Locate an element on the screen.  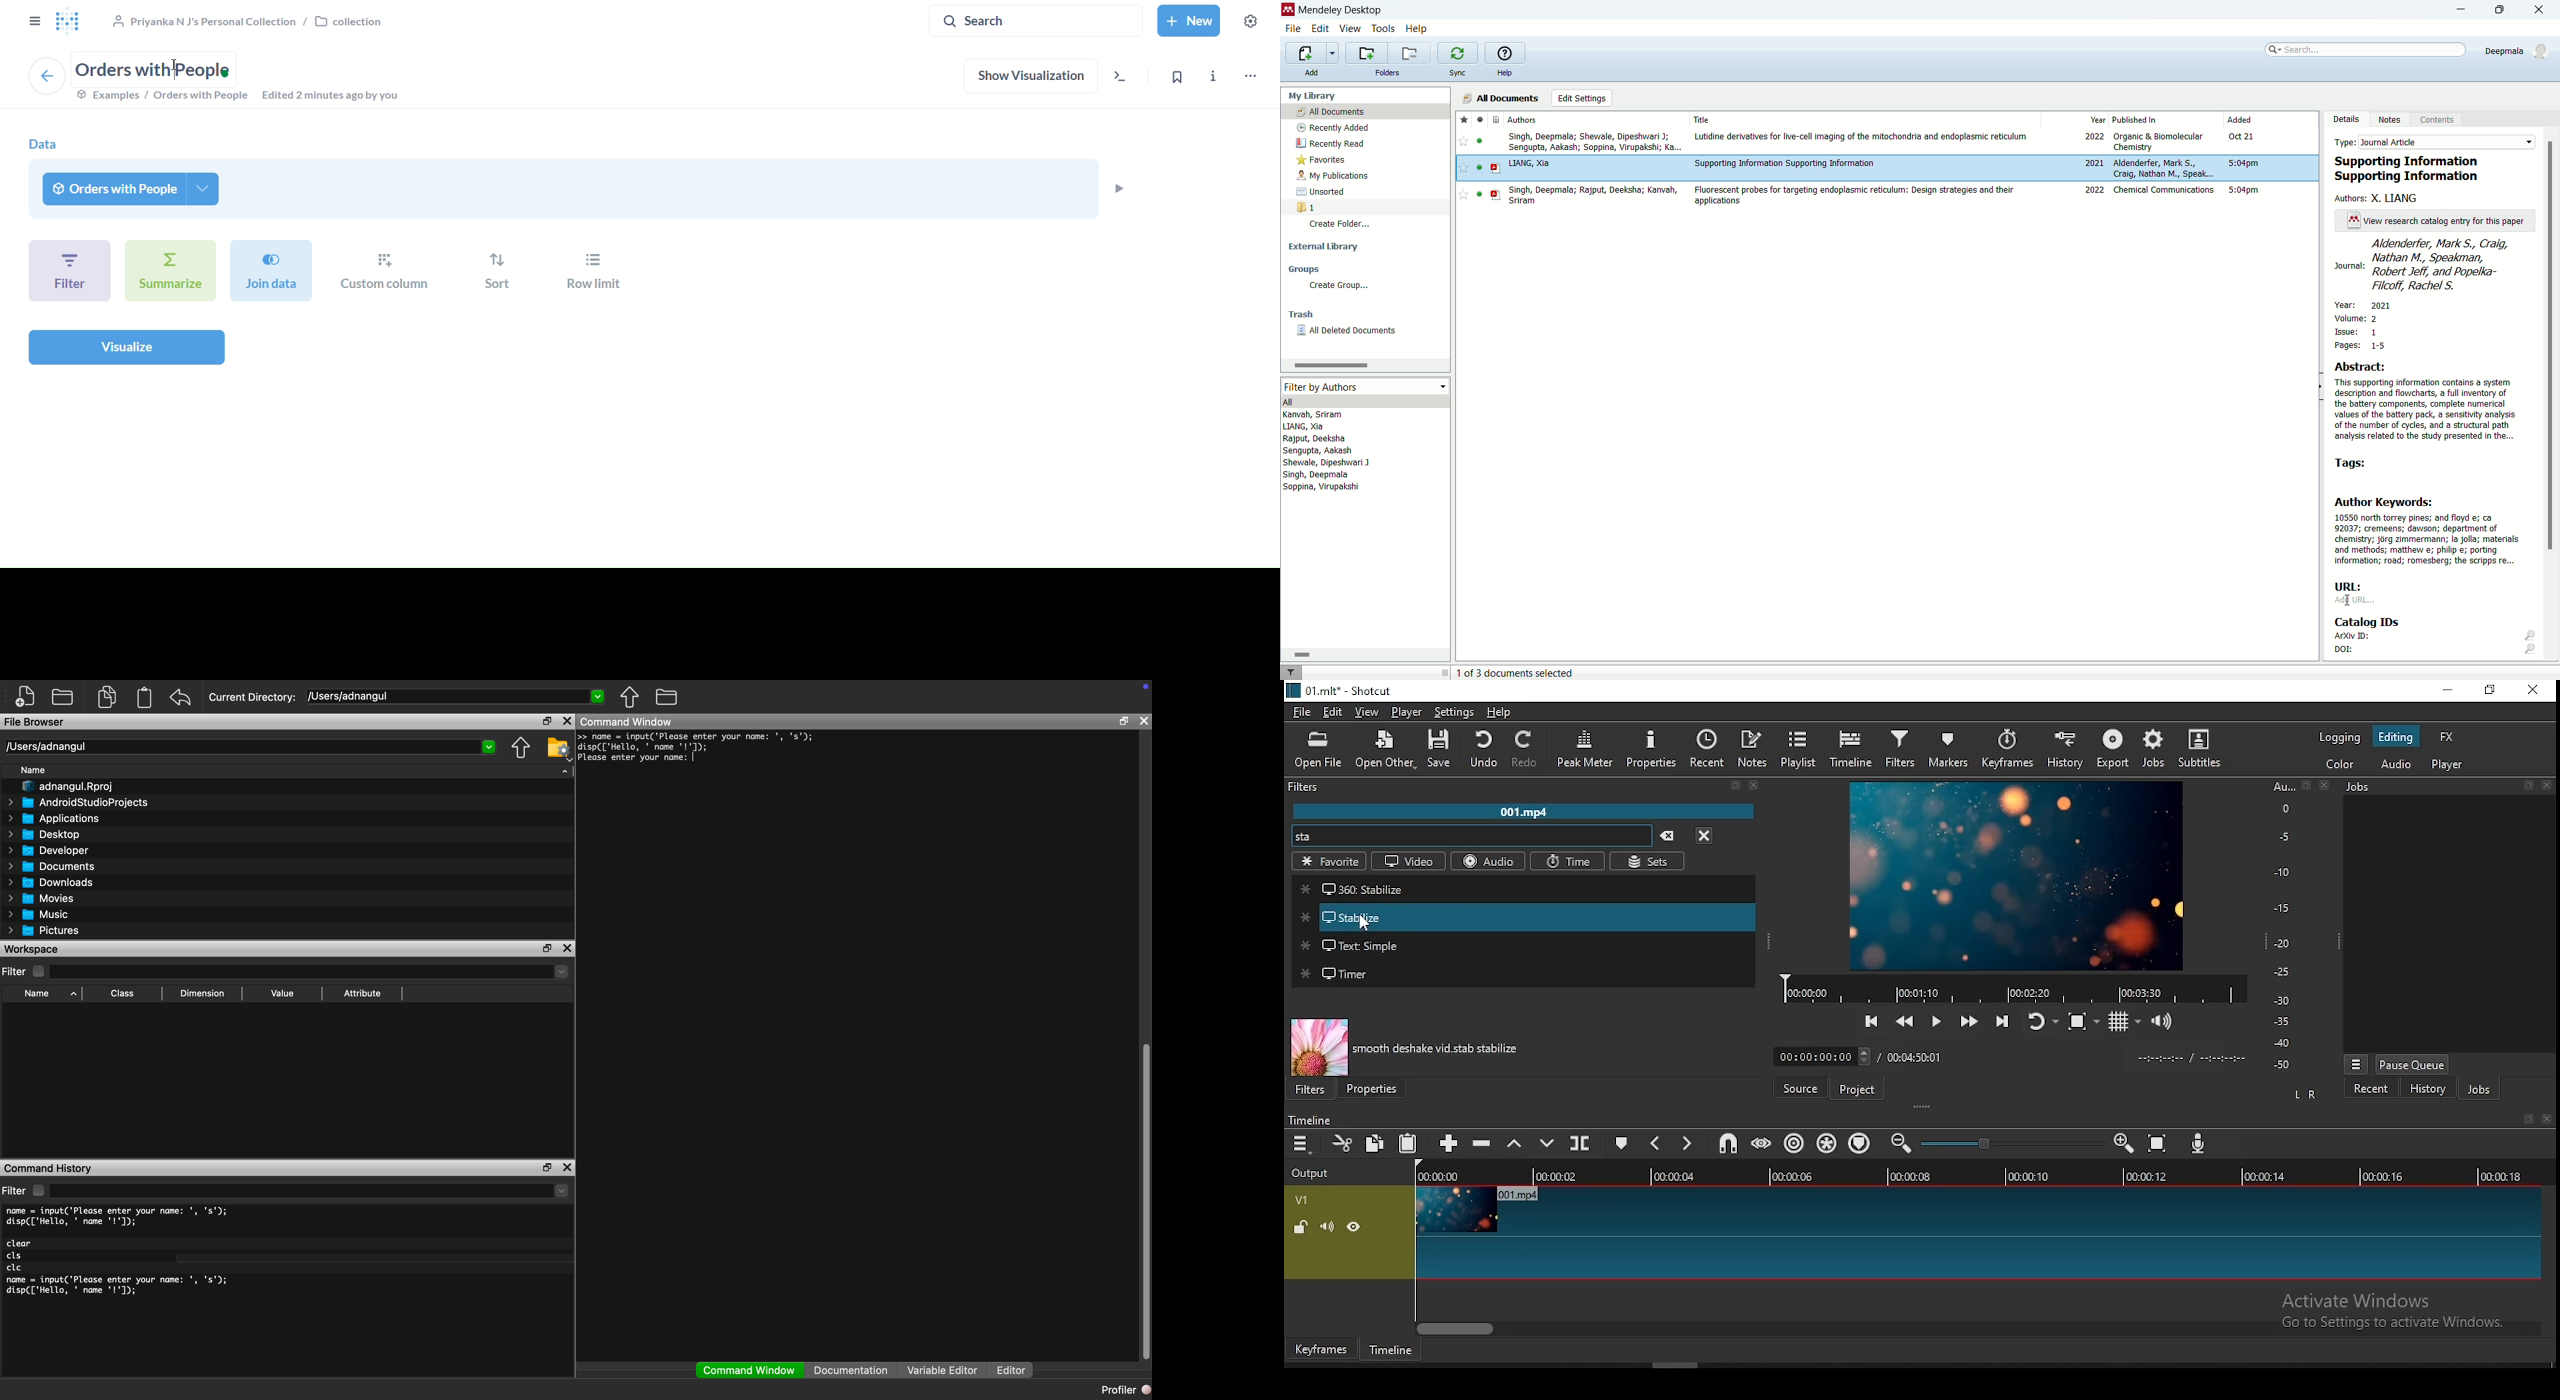
published in is located at coordinates (2136, 119).